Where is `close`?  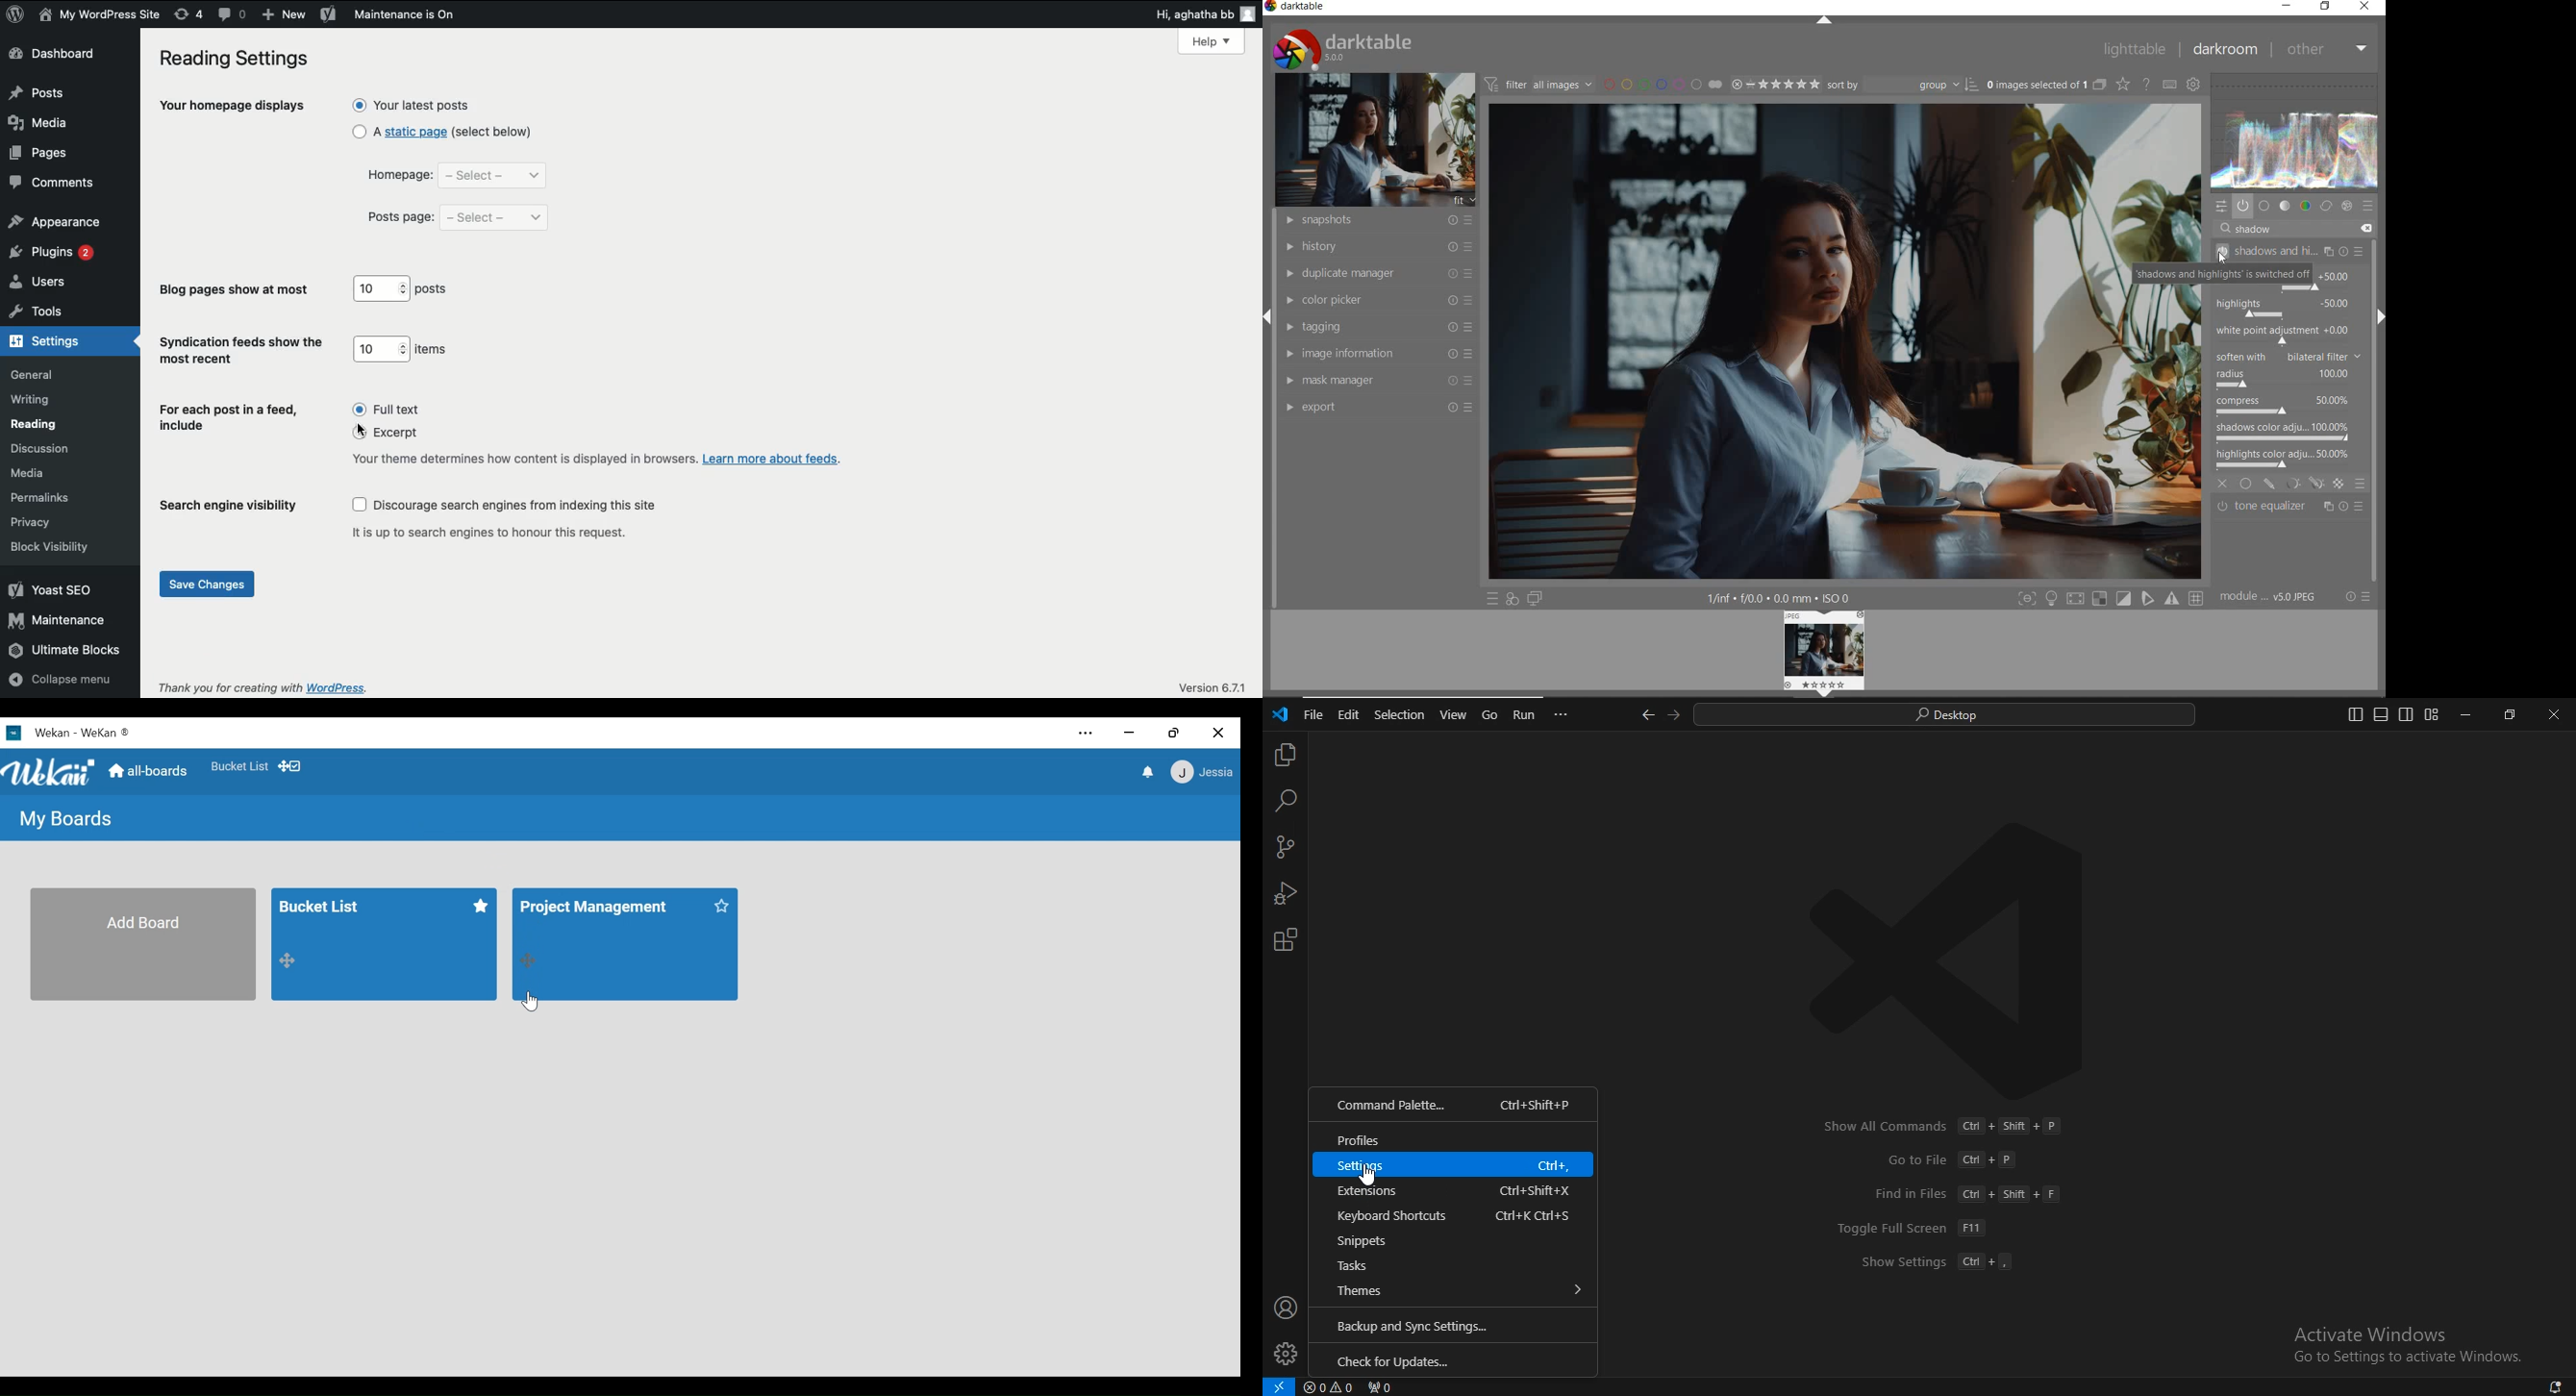 close is located at coordinates (1216, 730).